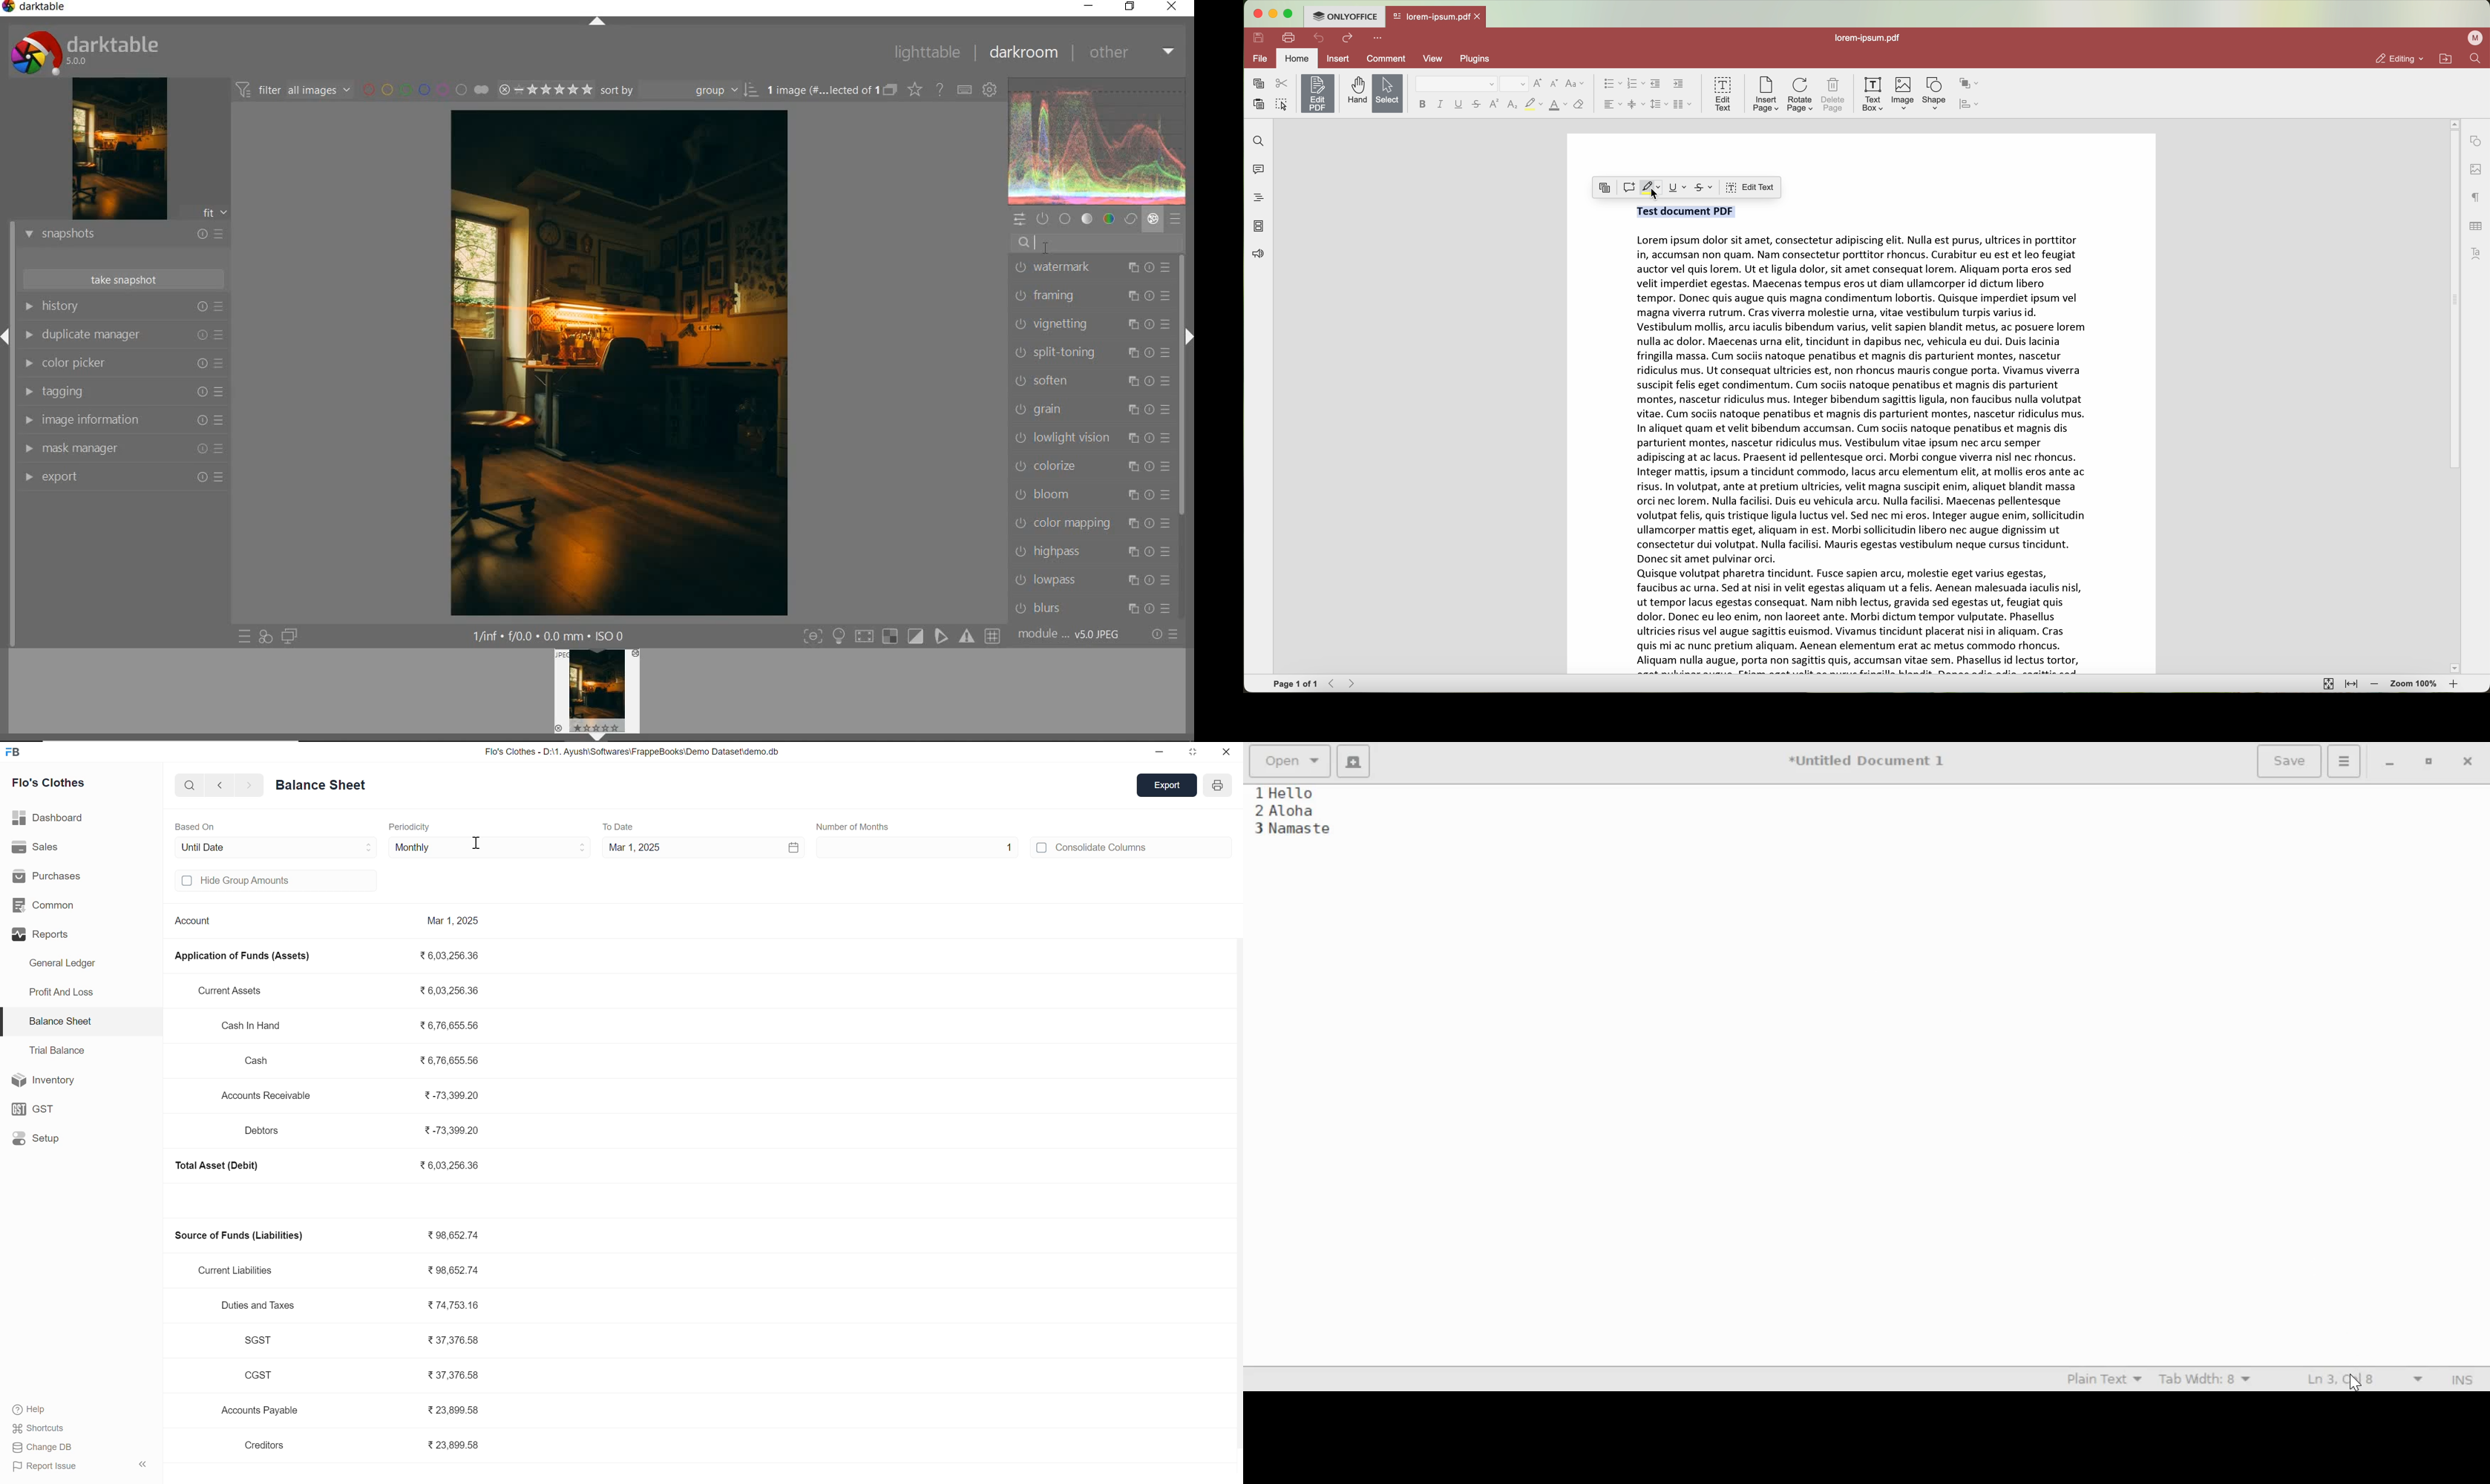 This screenshot has width=2492, height=1484. What do you see at coordinates (51, 782) in the screenshot?
I see `Flo's Clothes` at bounding box center [51, 782].